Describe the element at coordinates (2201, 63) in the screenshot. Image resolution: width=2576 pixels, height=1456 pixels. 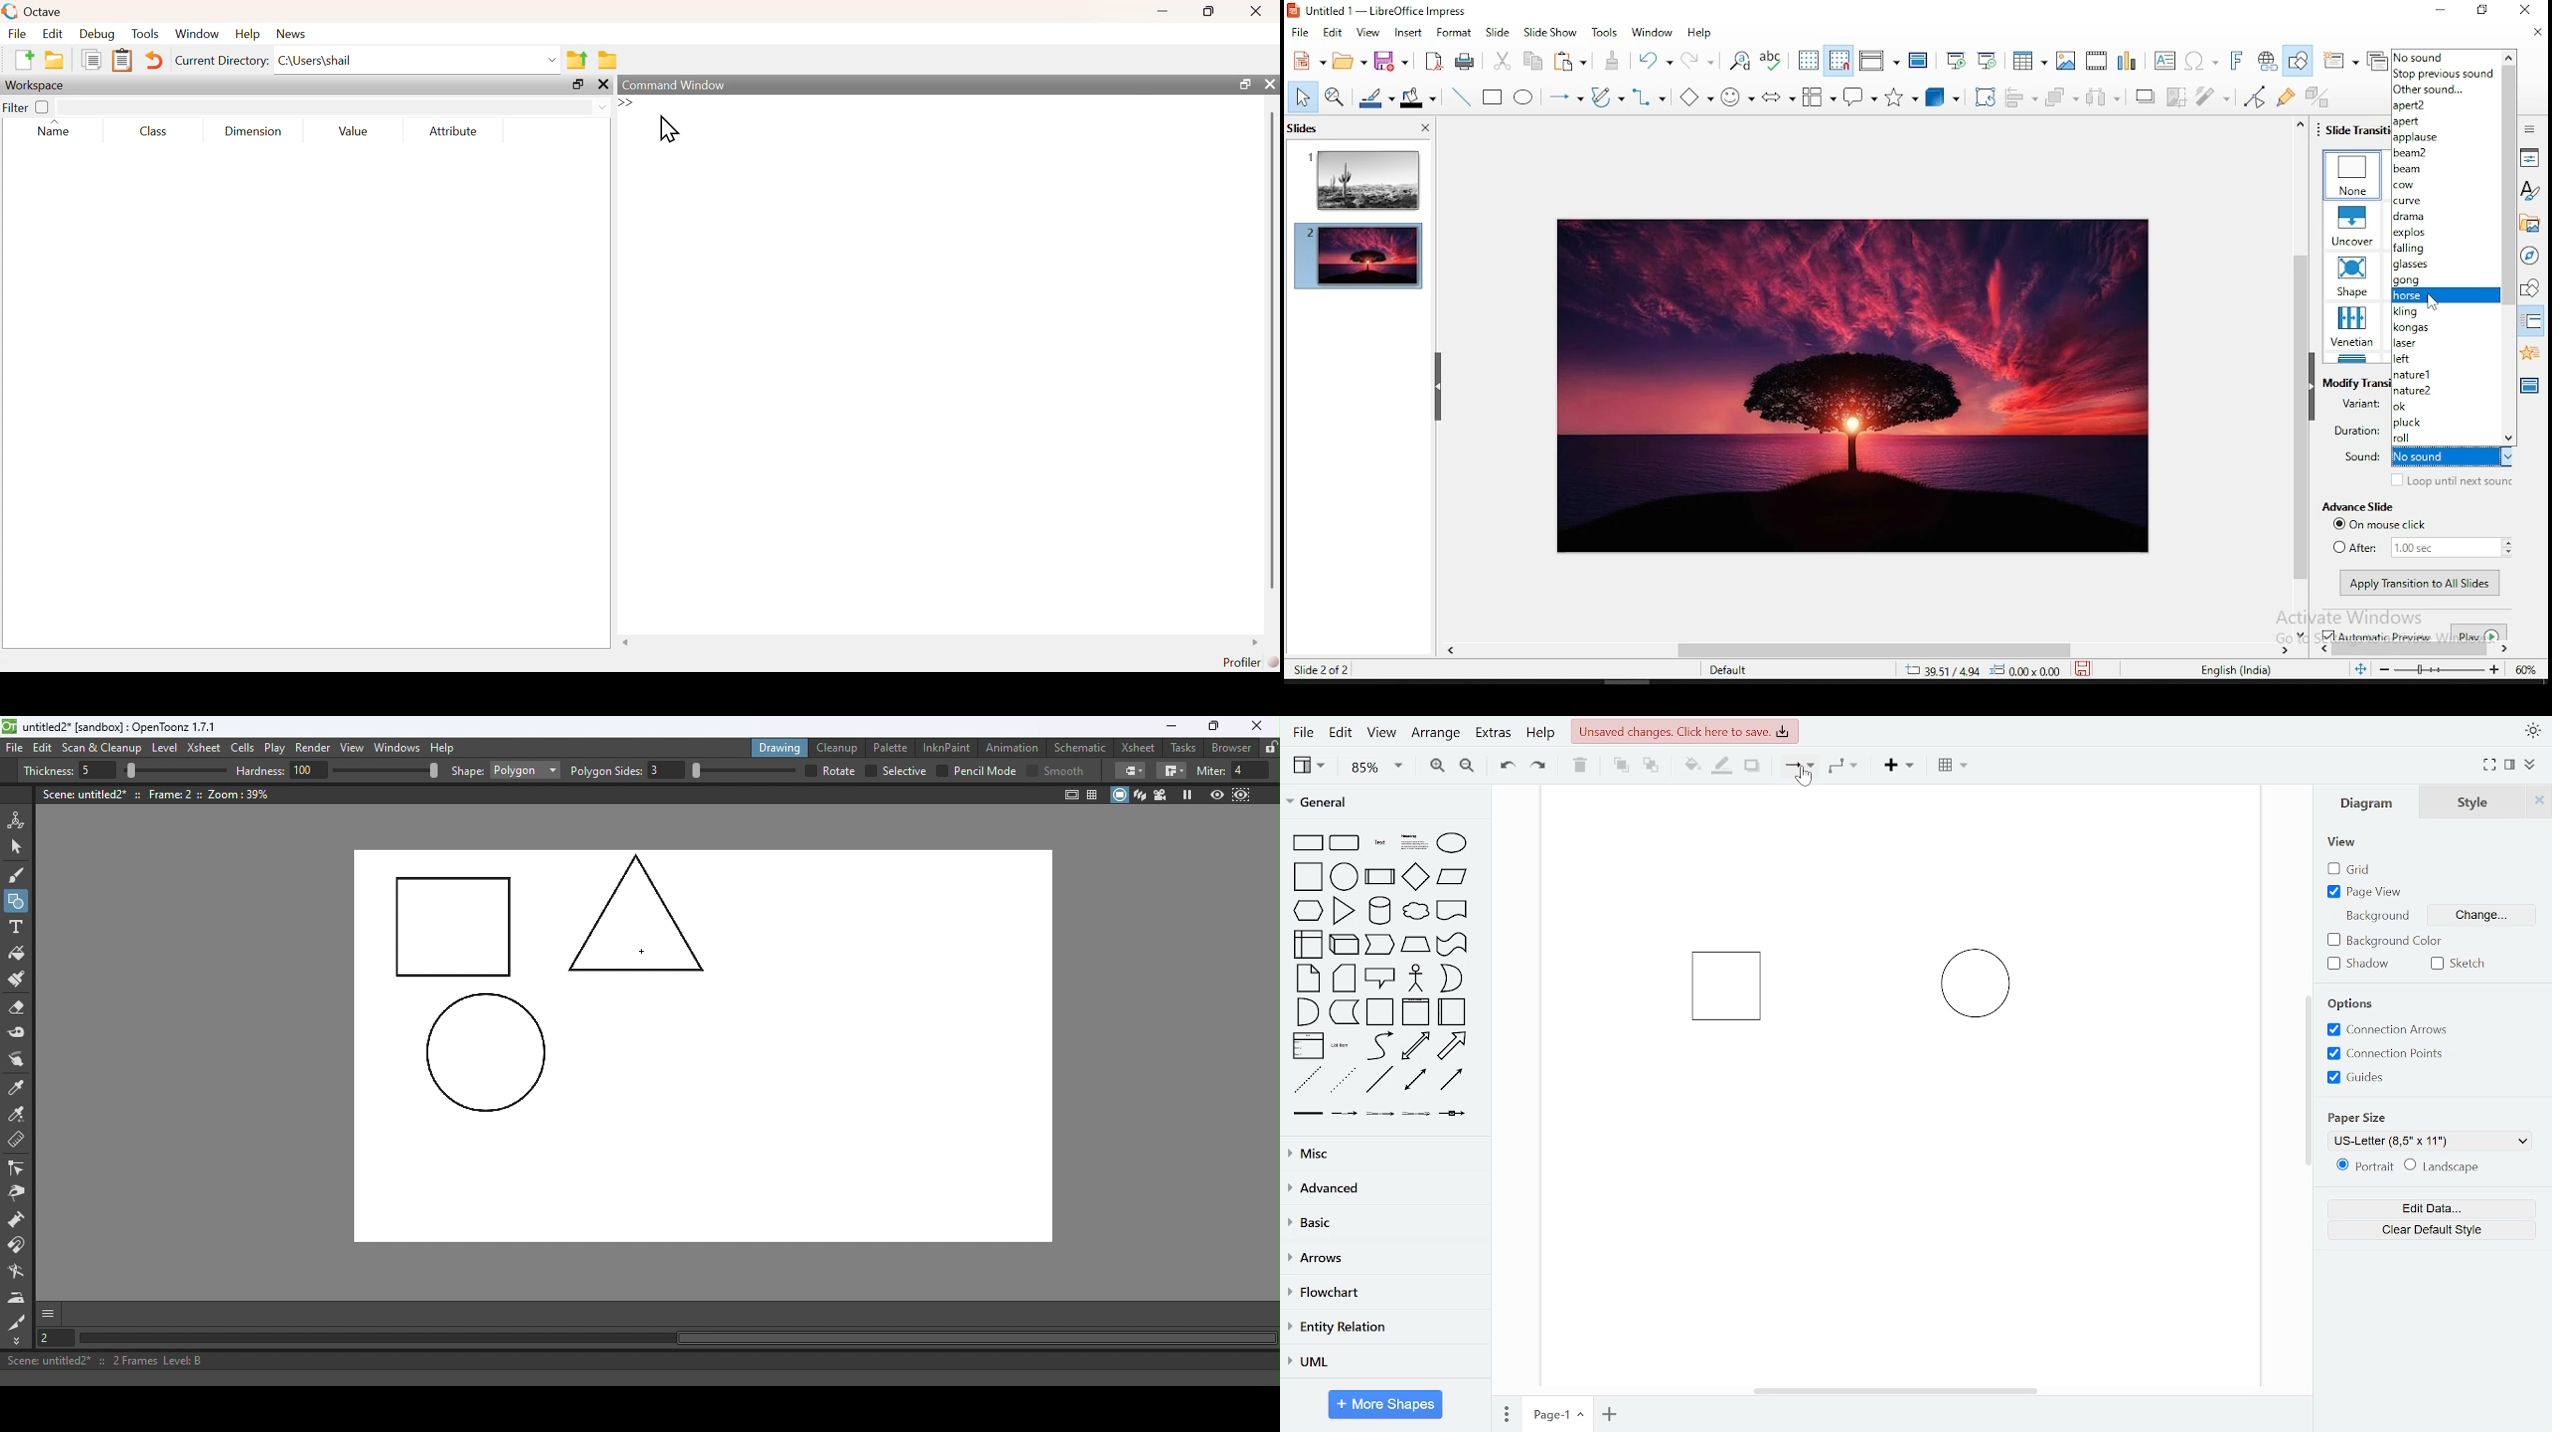
I see `special characters` at that location.